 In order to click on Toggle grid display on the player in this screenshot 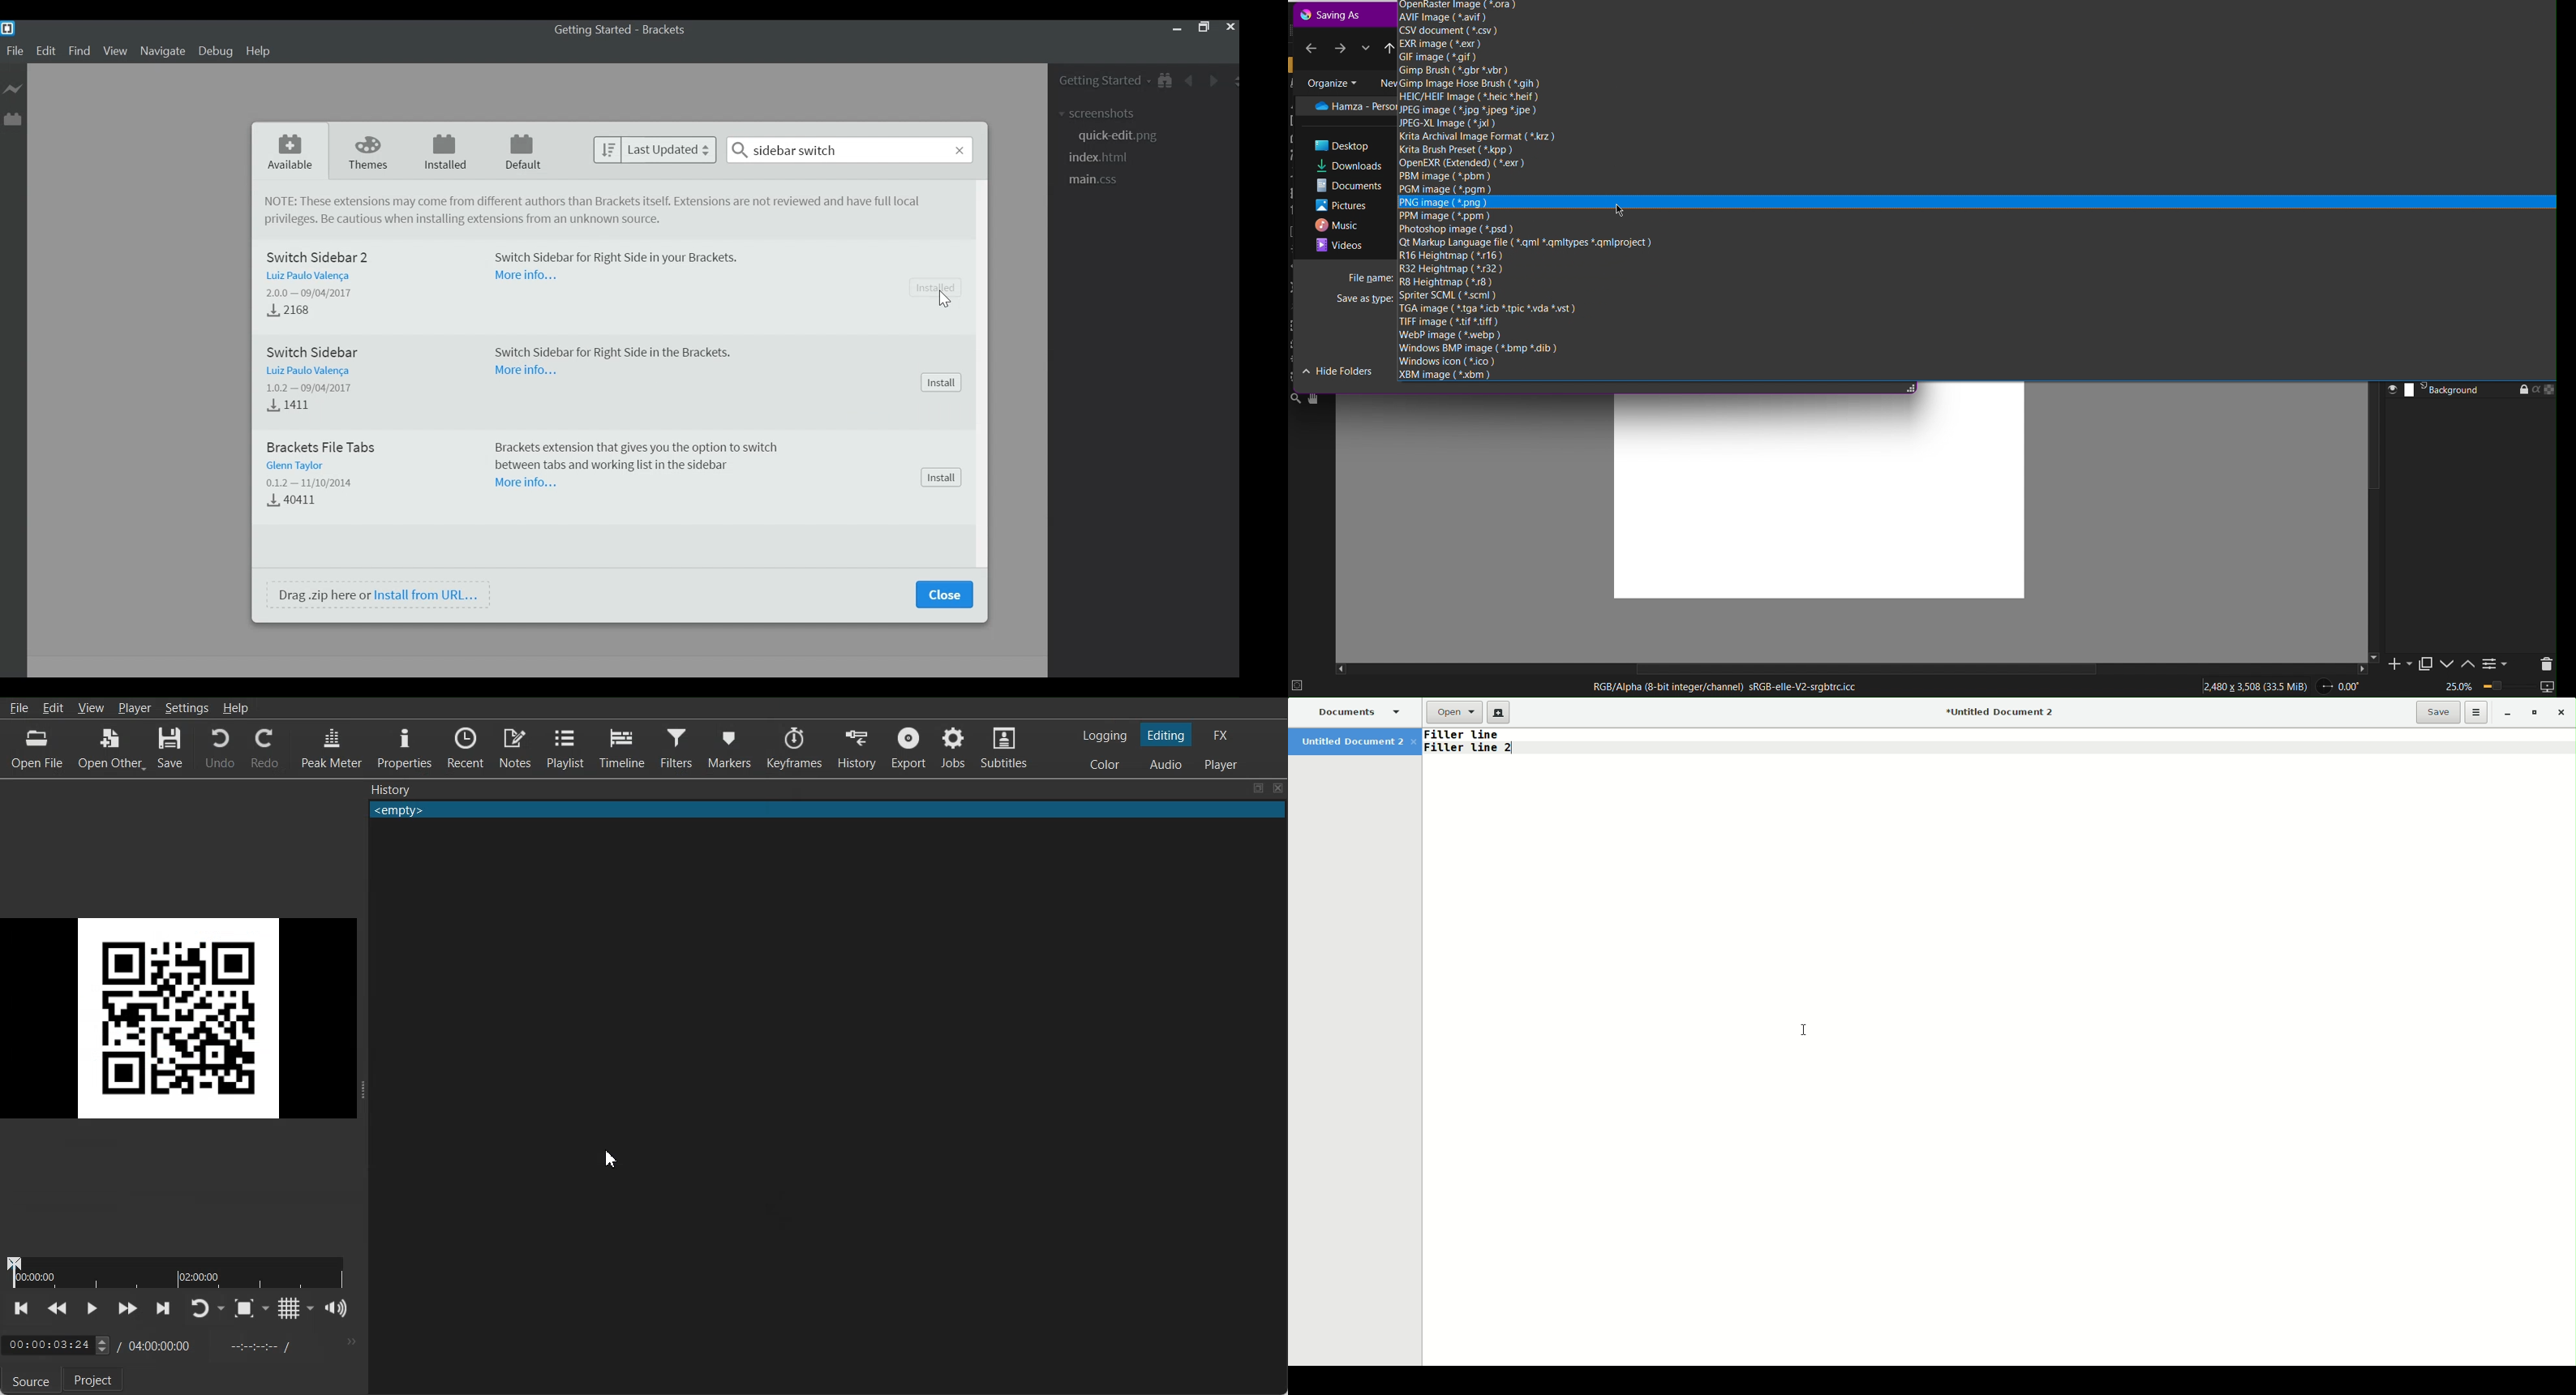, I will do `click(288, 1308)`.